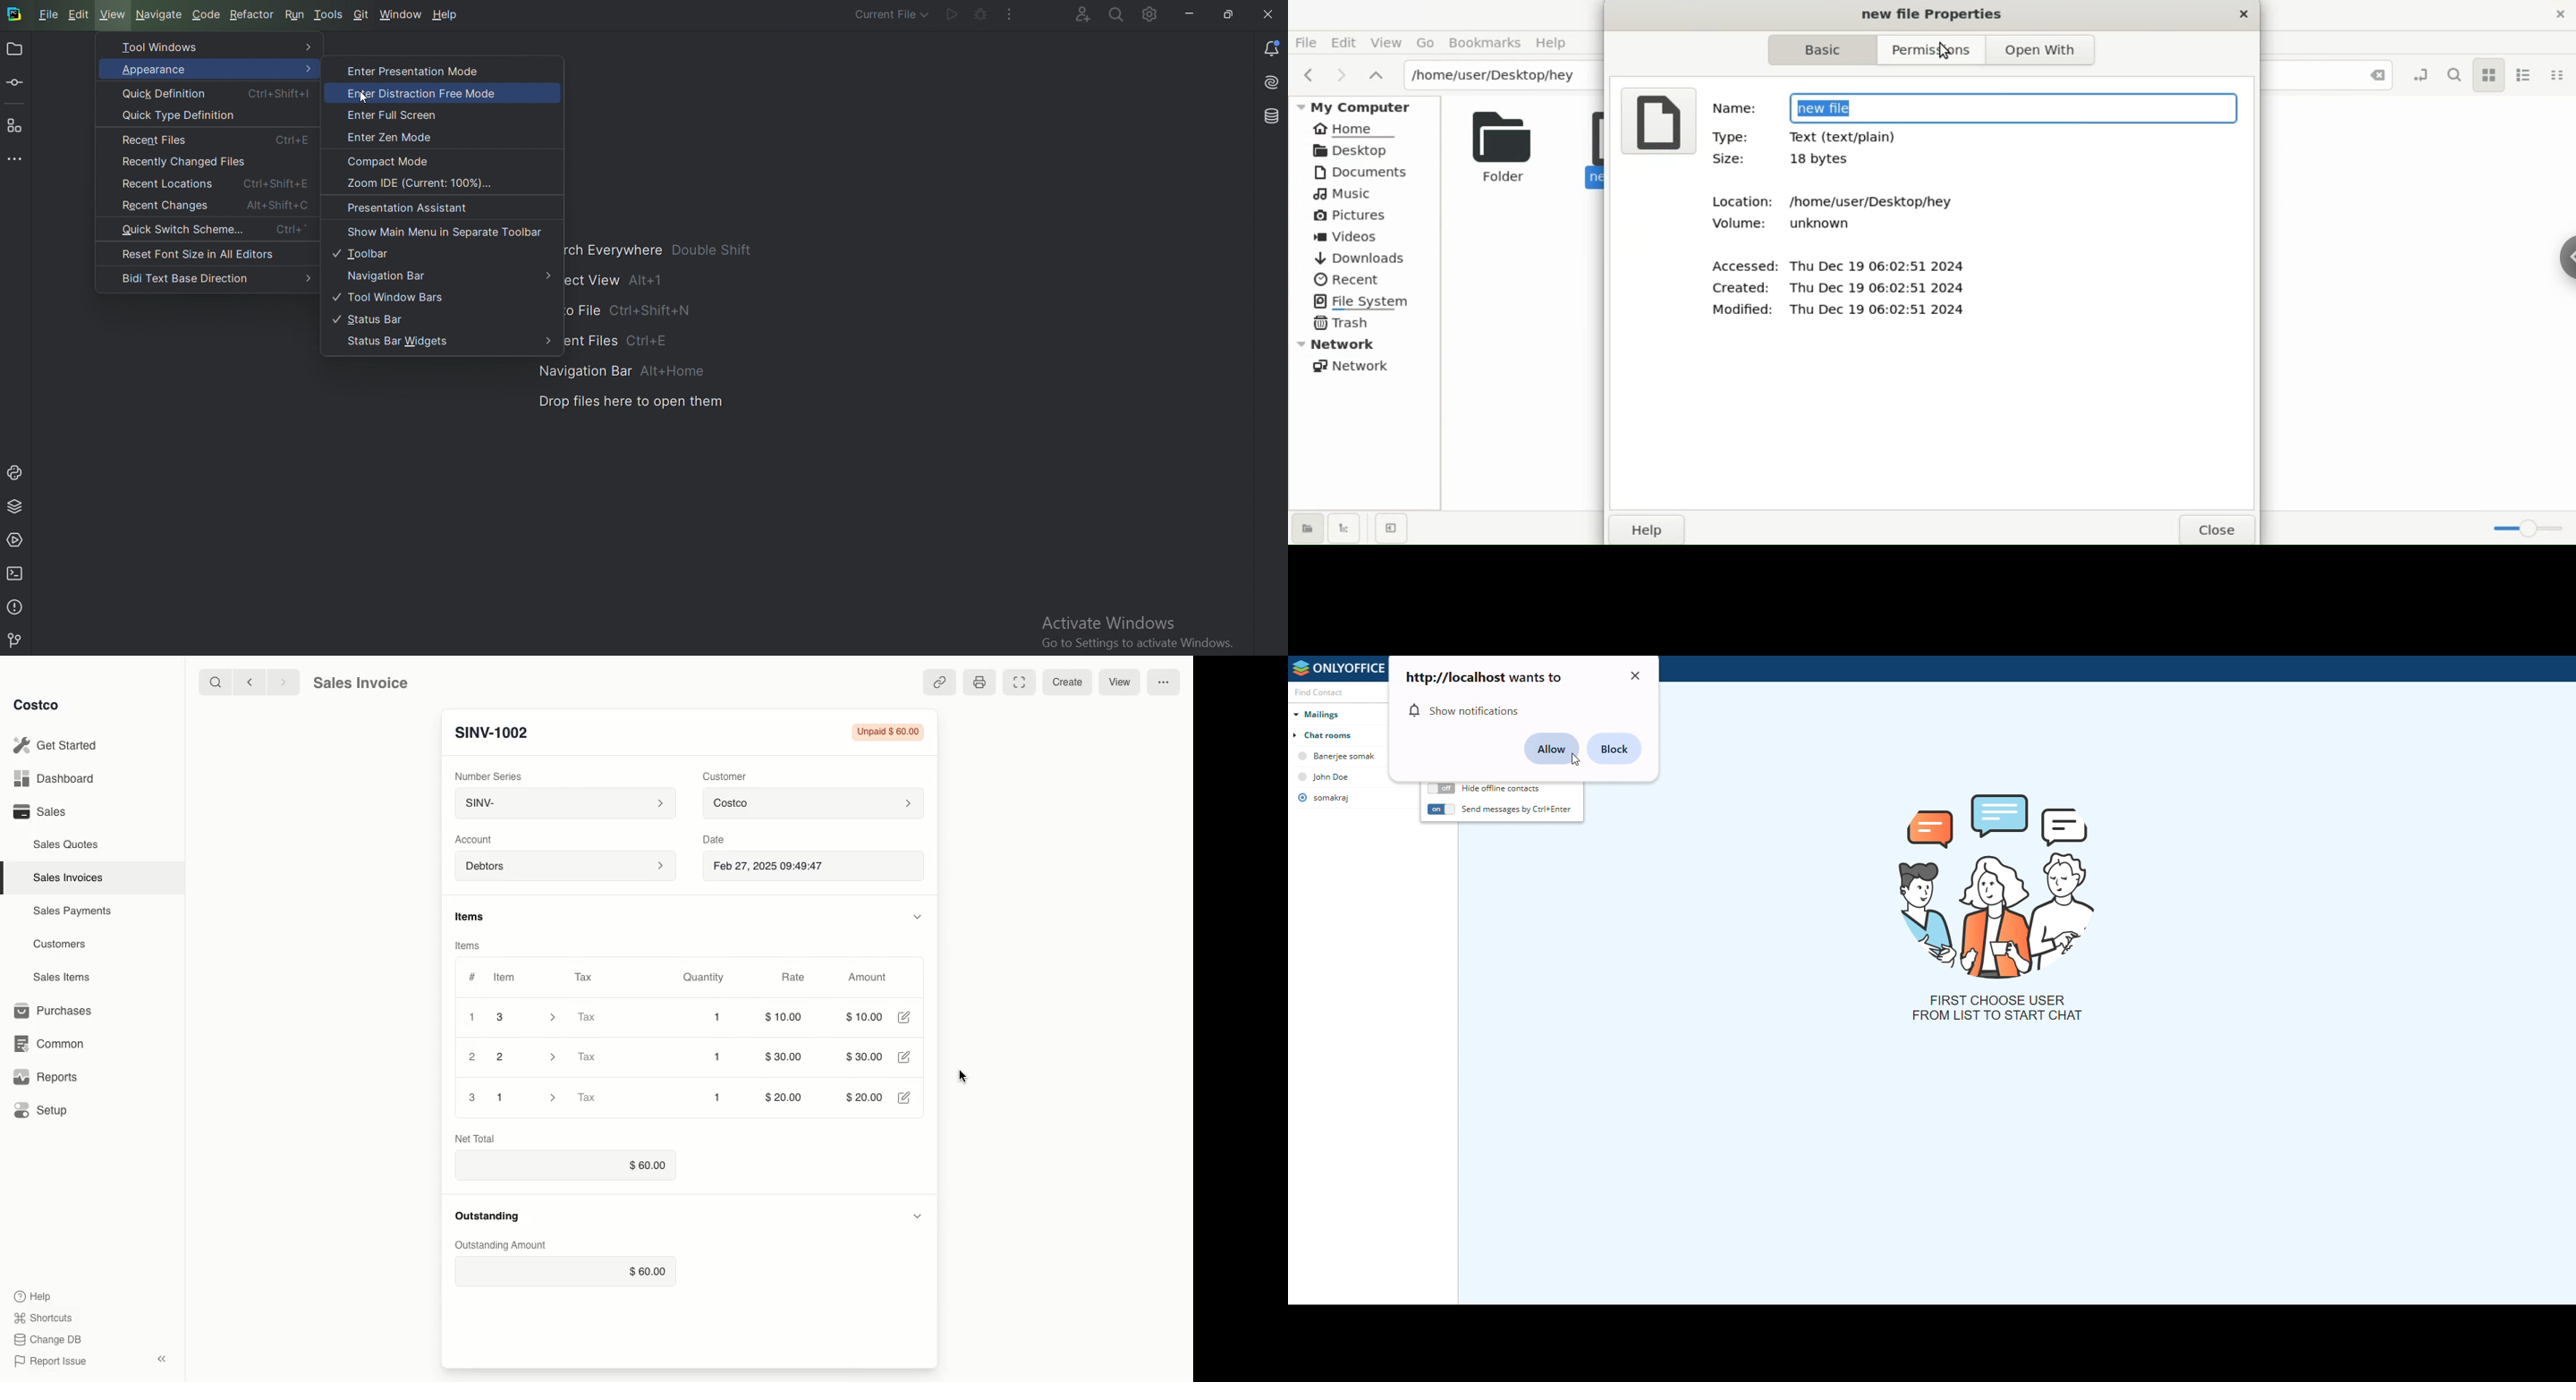 Image resolution: width=2576 pixels, height=1400 pixels. What do you see at coordinates (46, 1042) in the screenshot?
I see `Common` at bounding box center [46, 1042].